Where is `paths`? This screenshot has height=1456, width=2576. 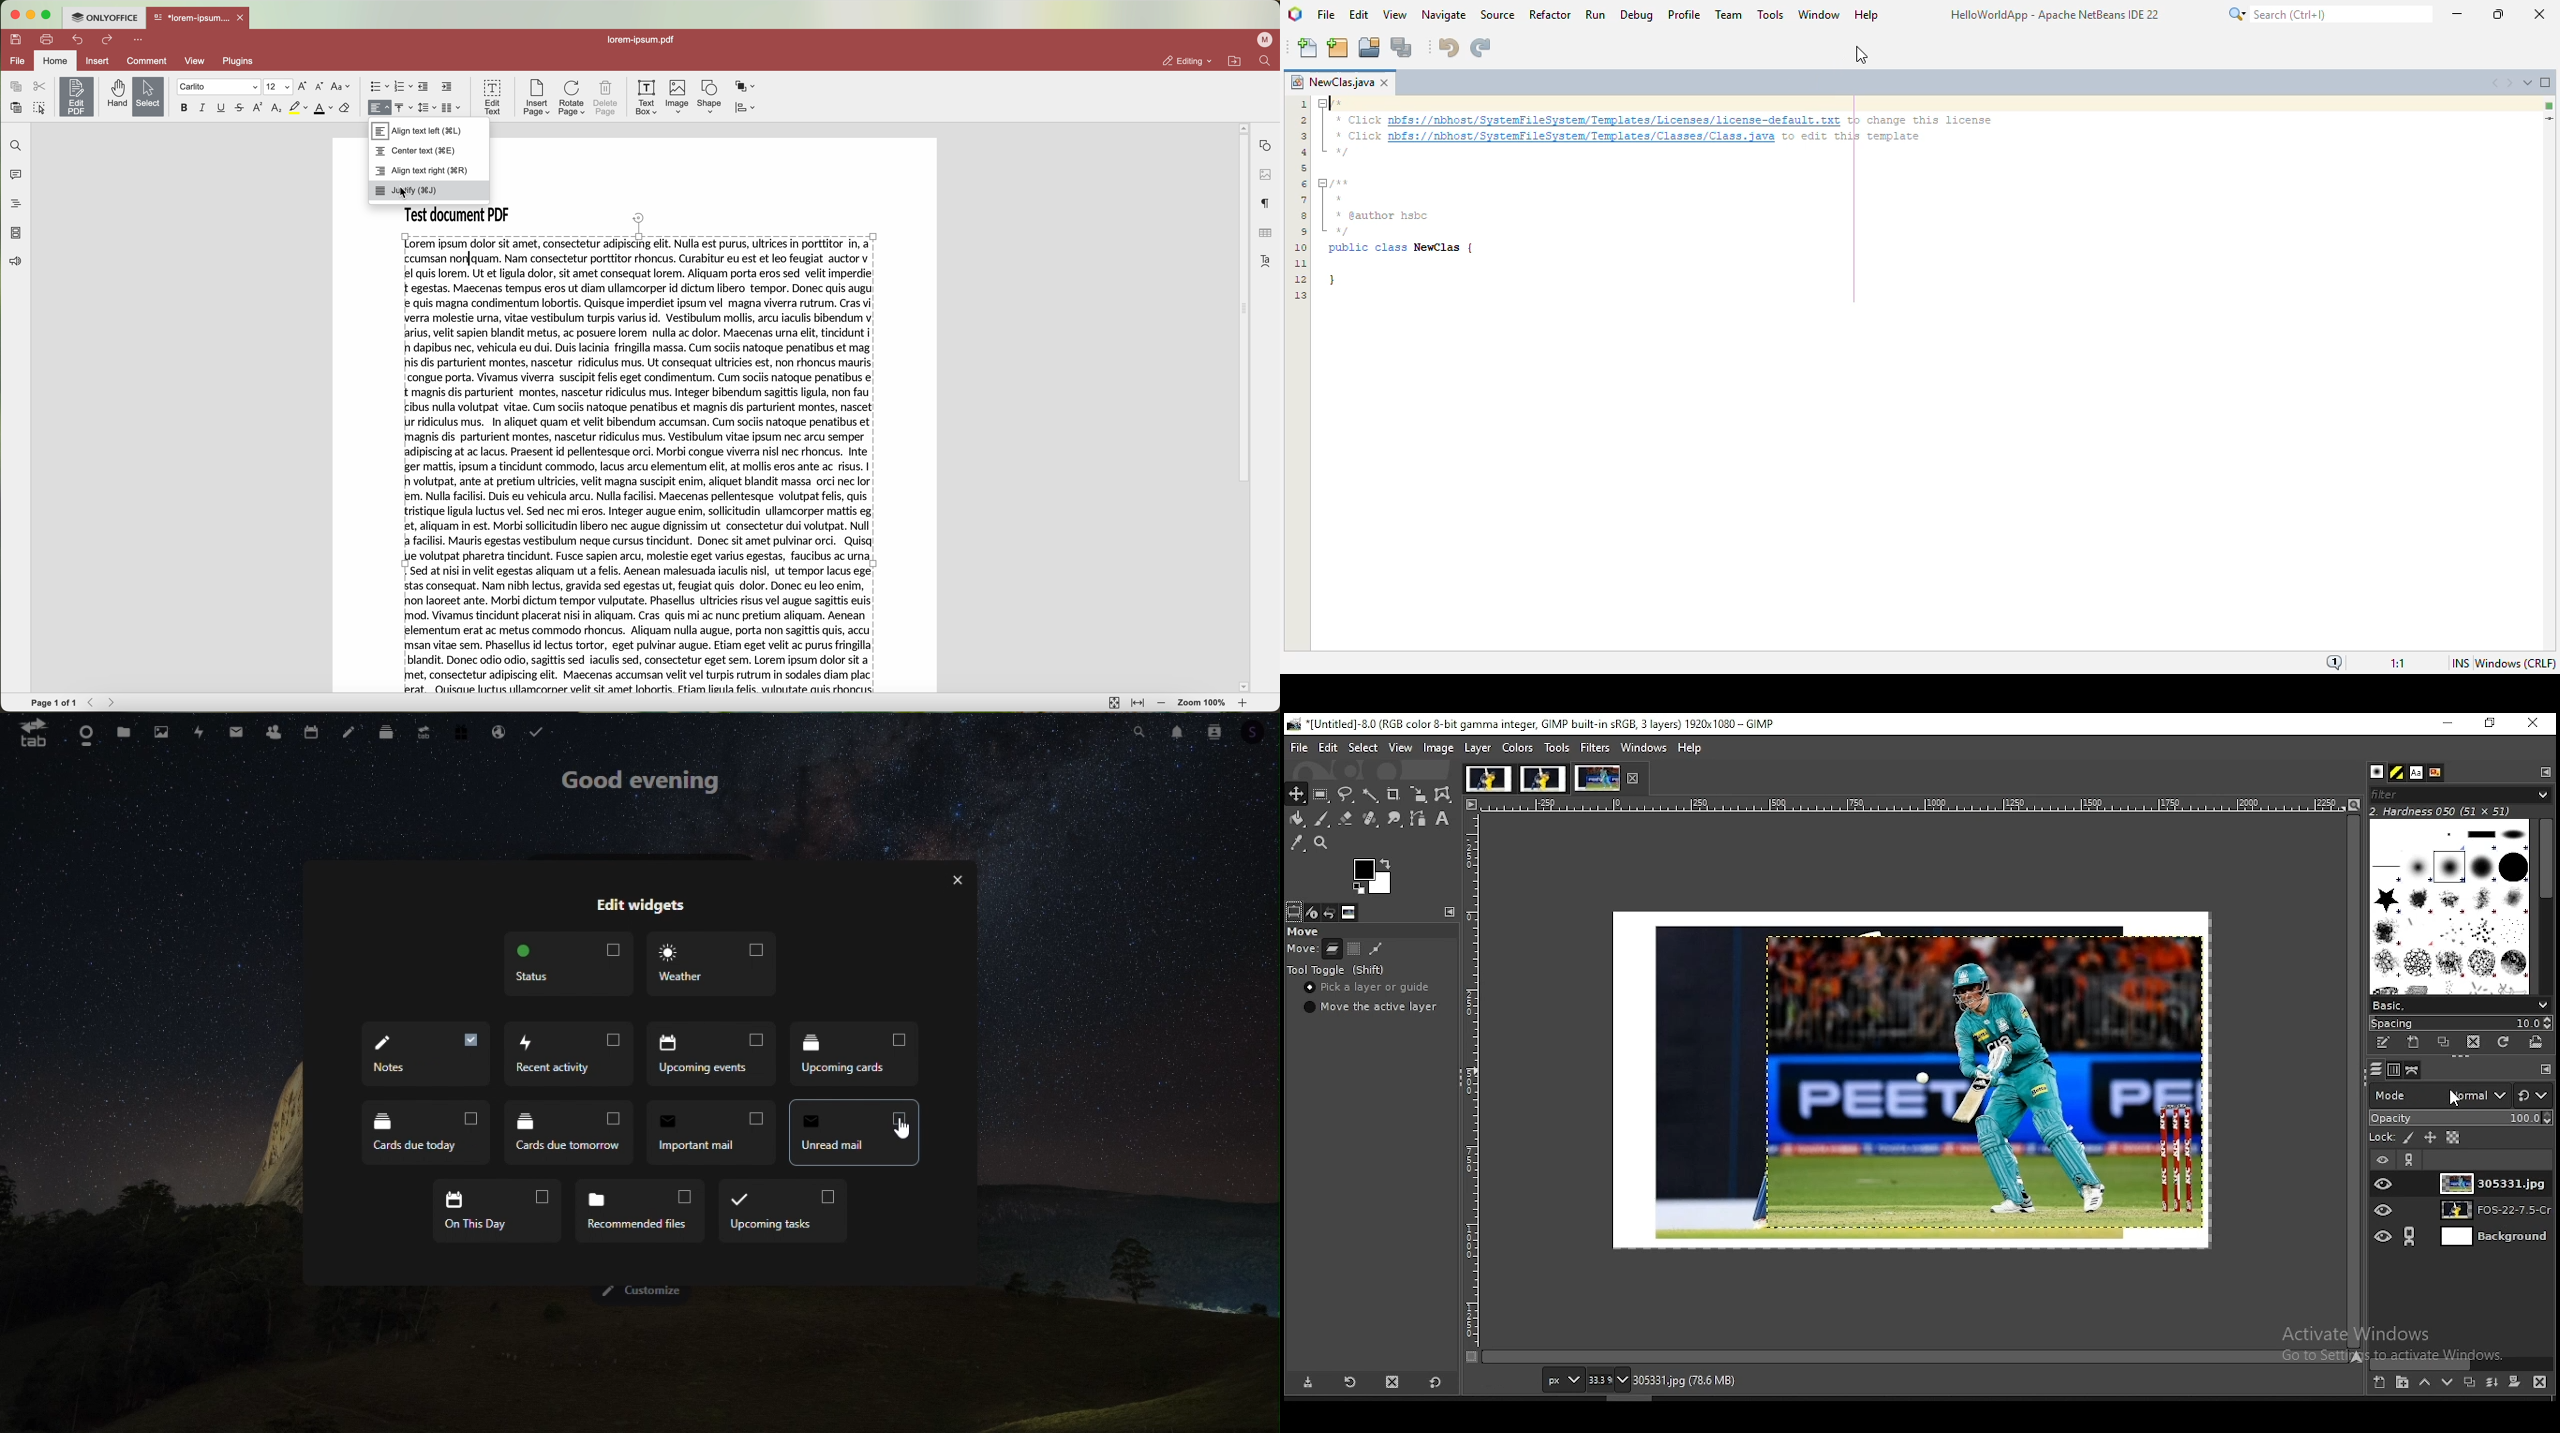
paths is located at coordinates (2414, 1070).